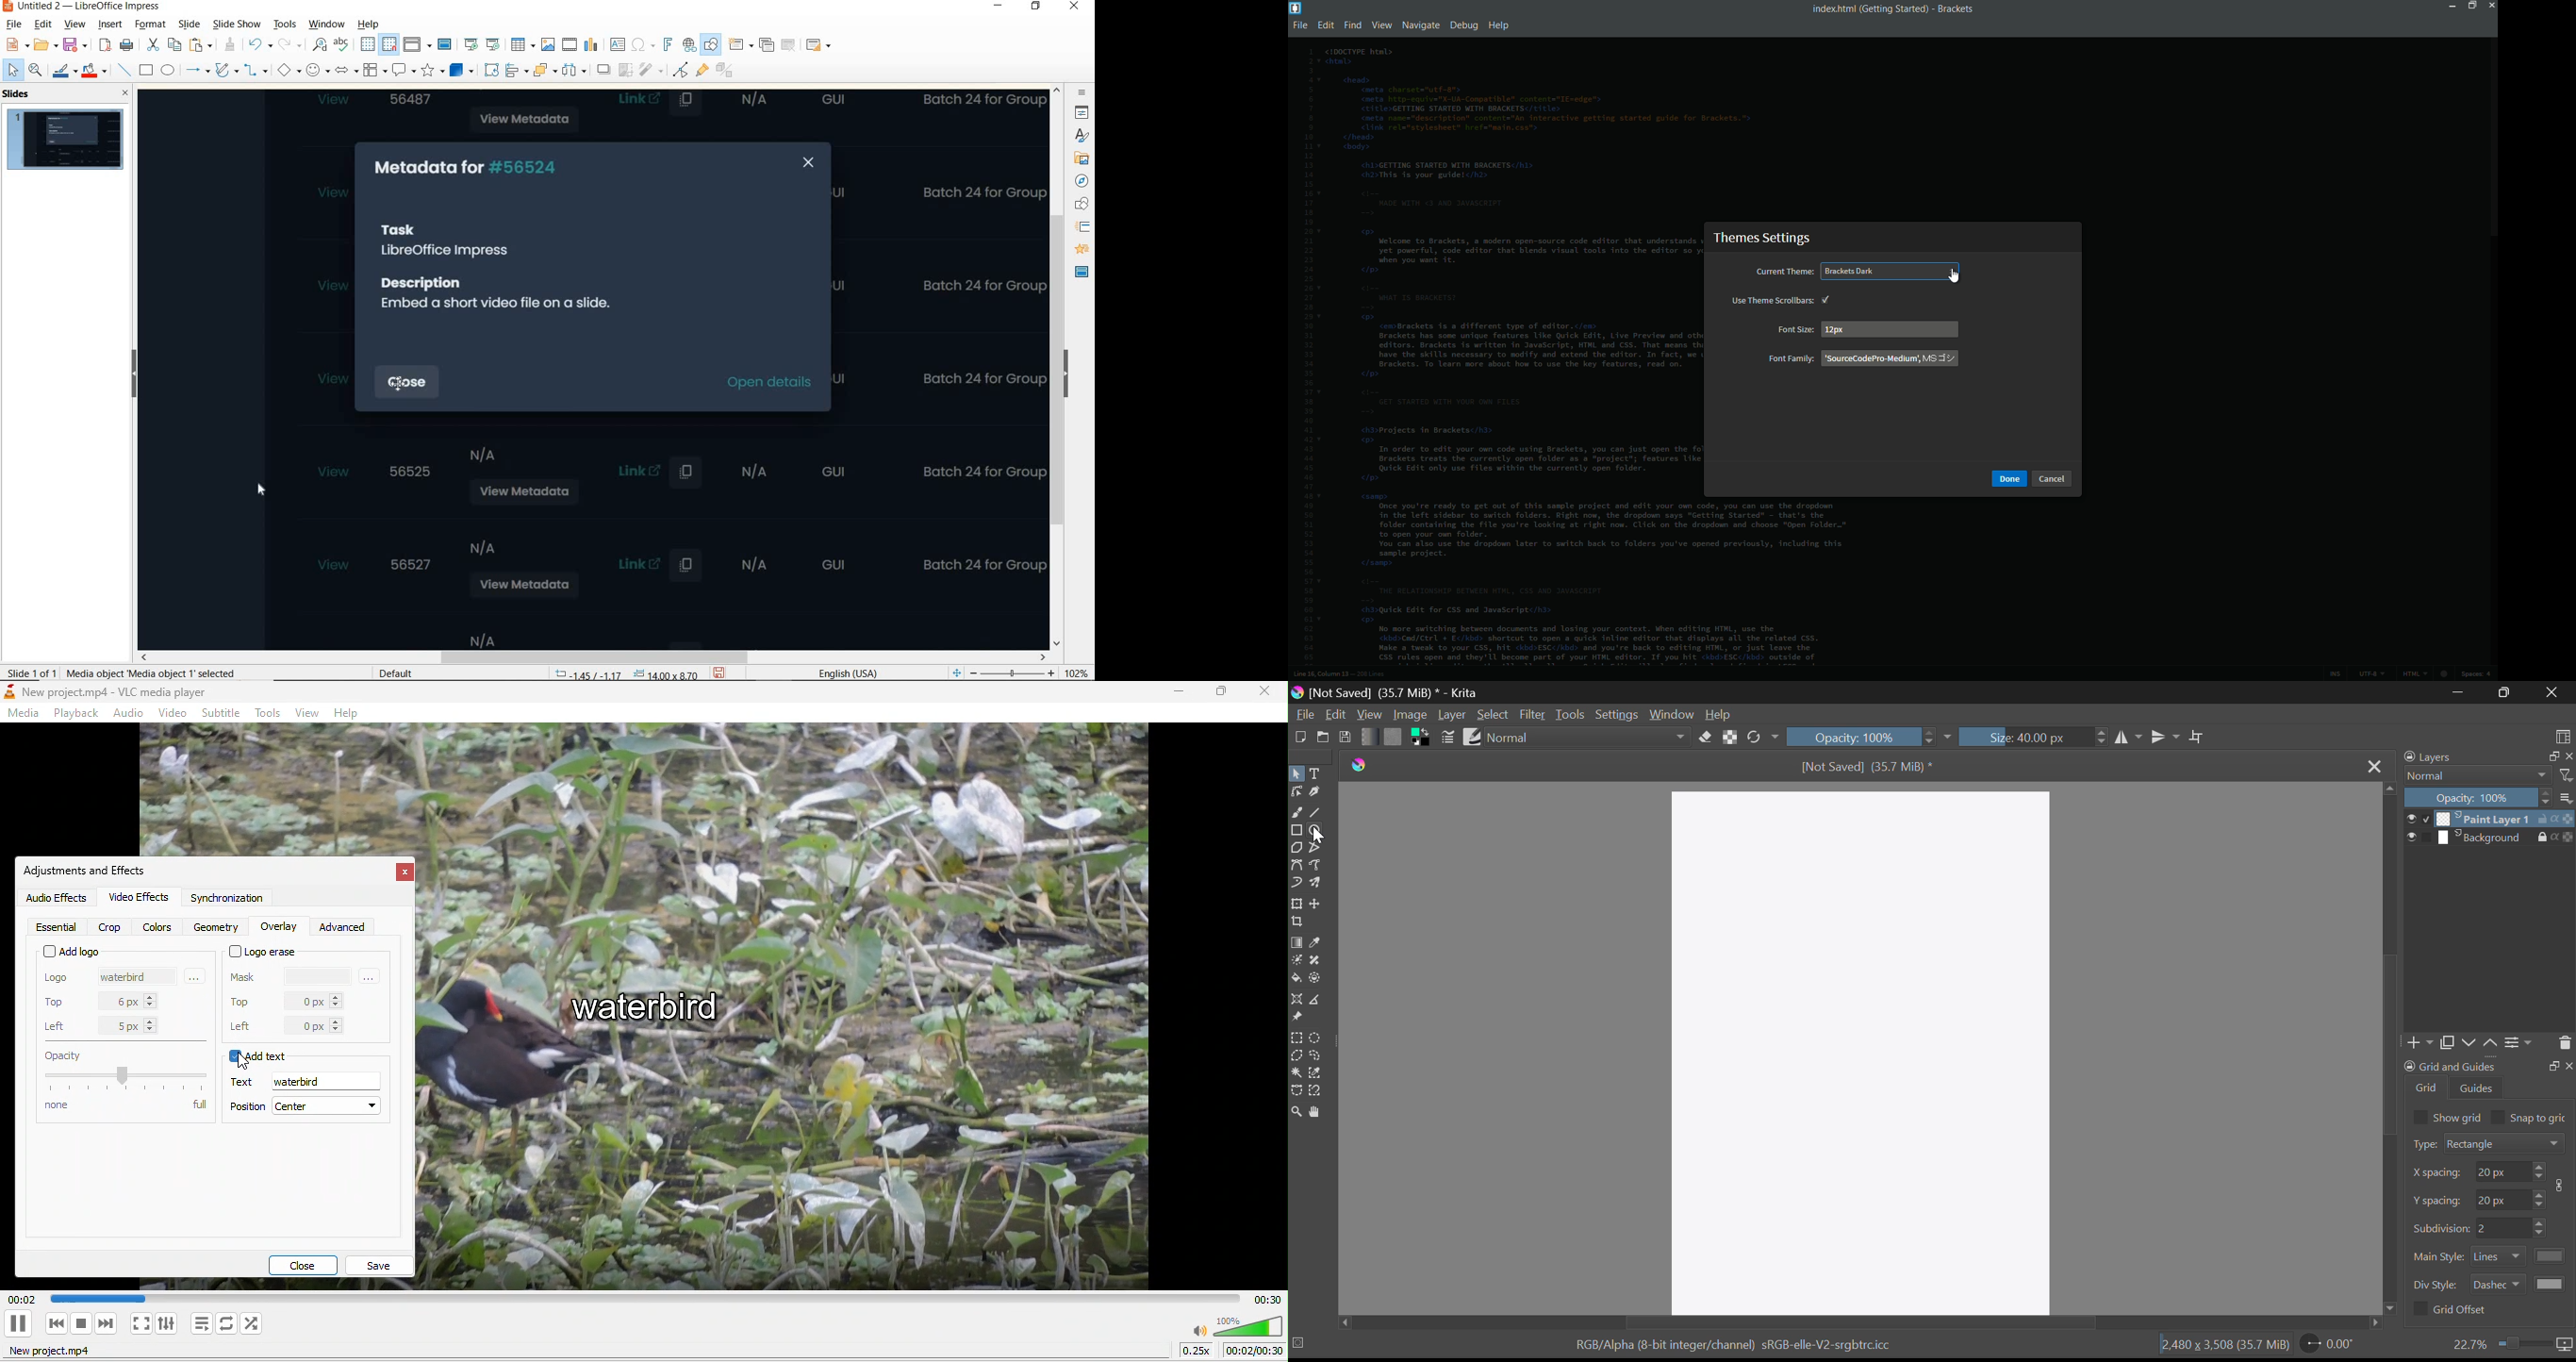 Image resolution: width=2576 pixels, height=1372 pixels. I want to click on ANIMATION, so click(1082, 250).